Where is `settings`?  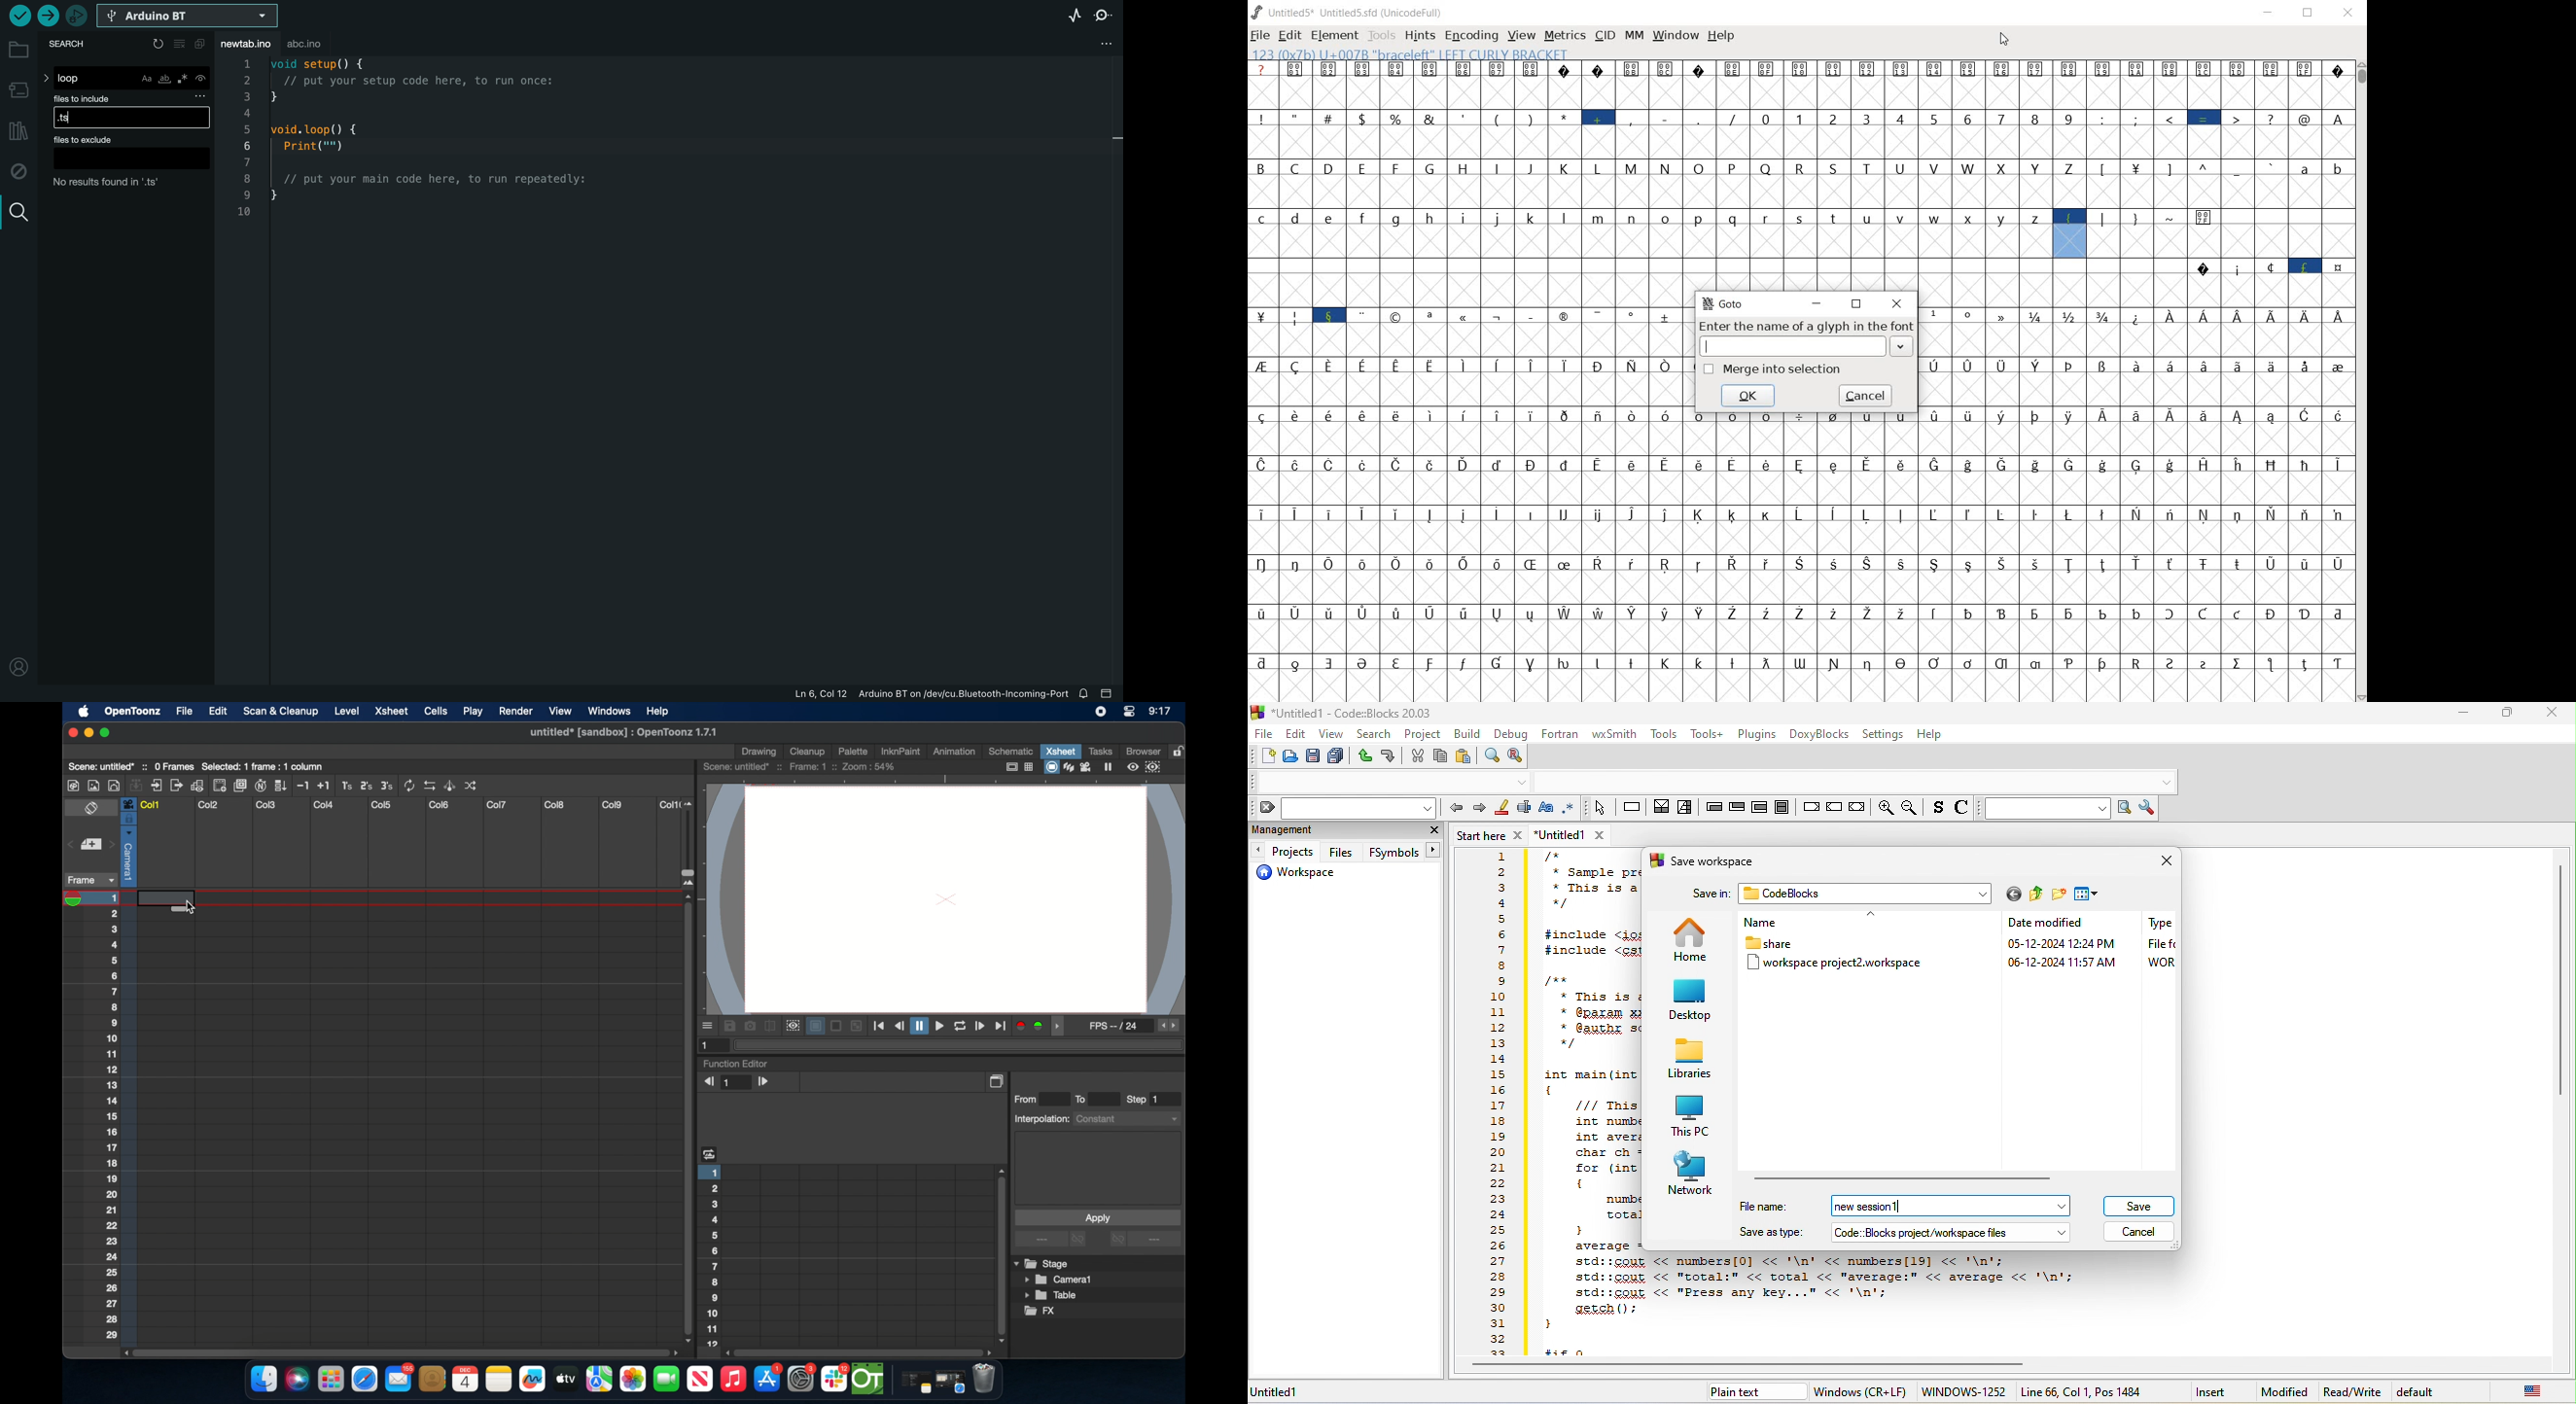
settings is located at coordinates (1883, 735).